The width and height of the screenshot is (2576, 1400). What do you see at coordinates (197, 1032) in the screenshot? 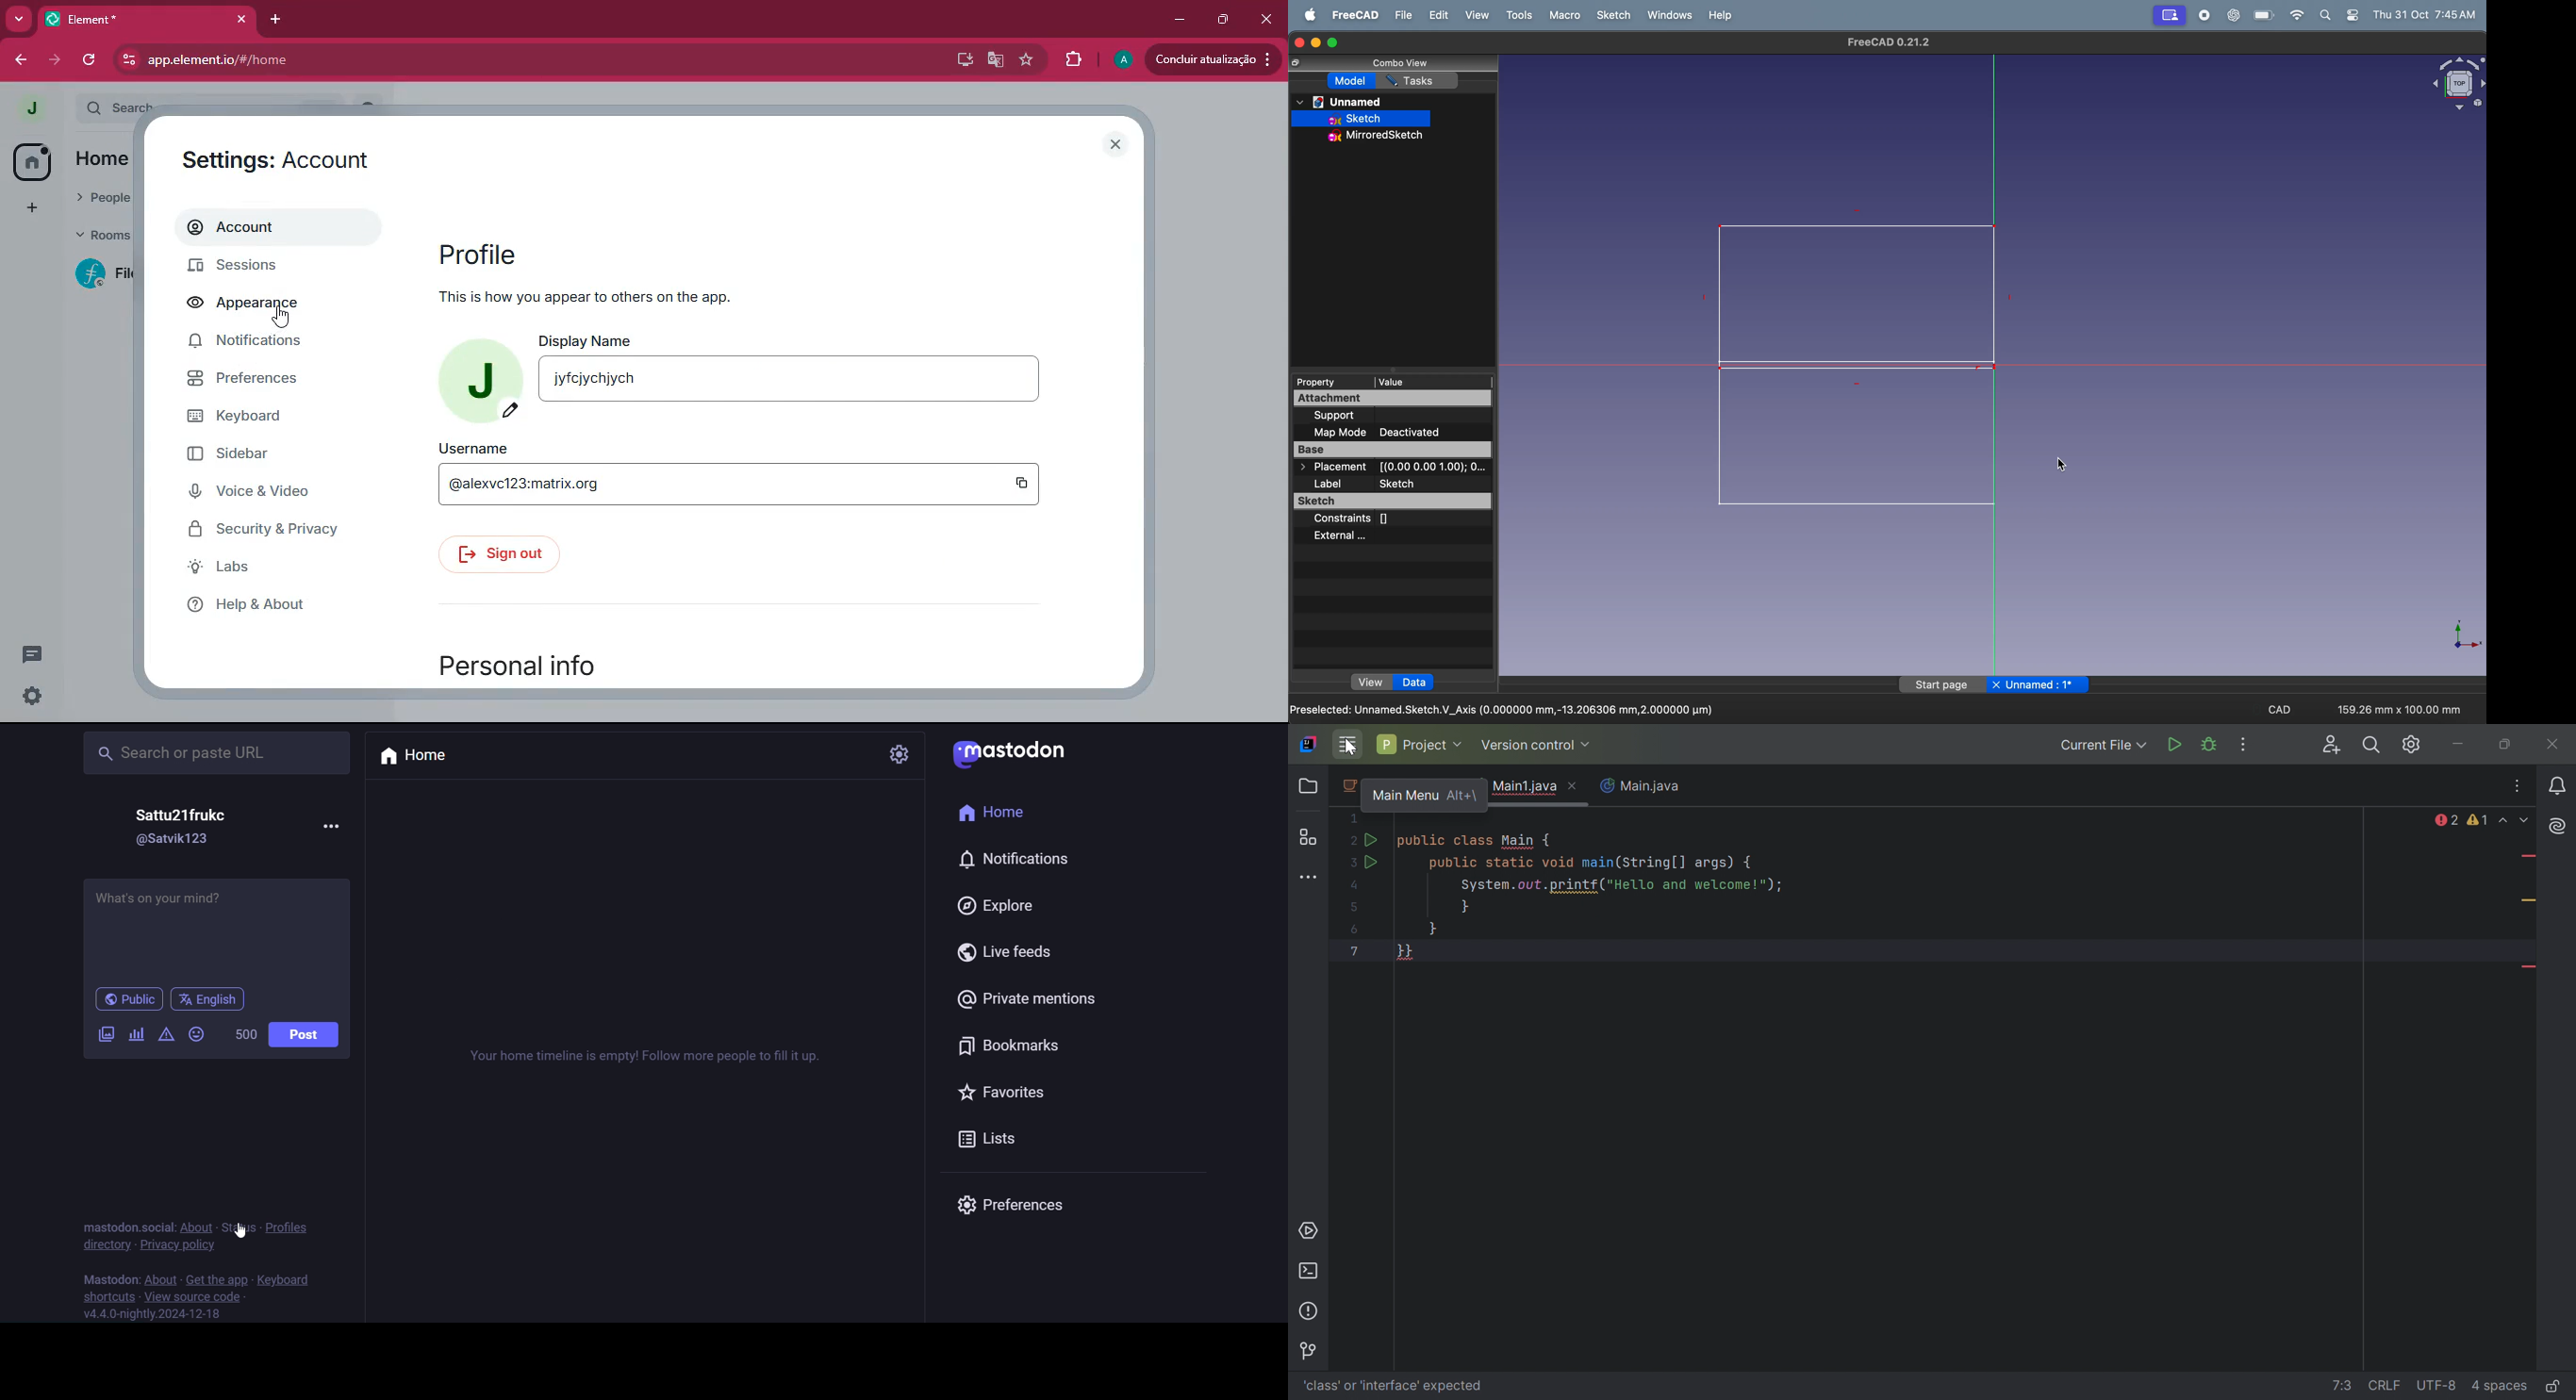
I see `emoji` at bounding box center [197, 1032].